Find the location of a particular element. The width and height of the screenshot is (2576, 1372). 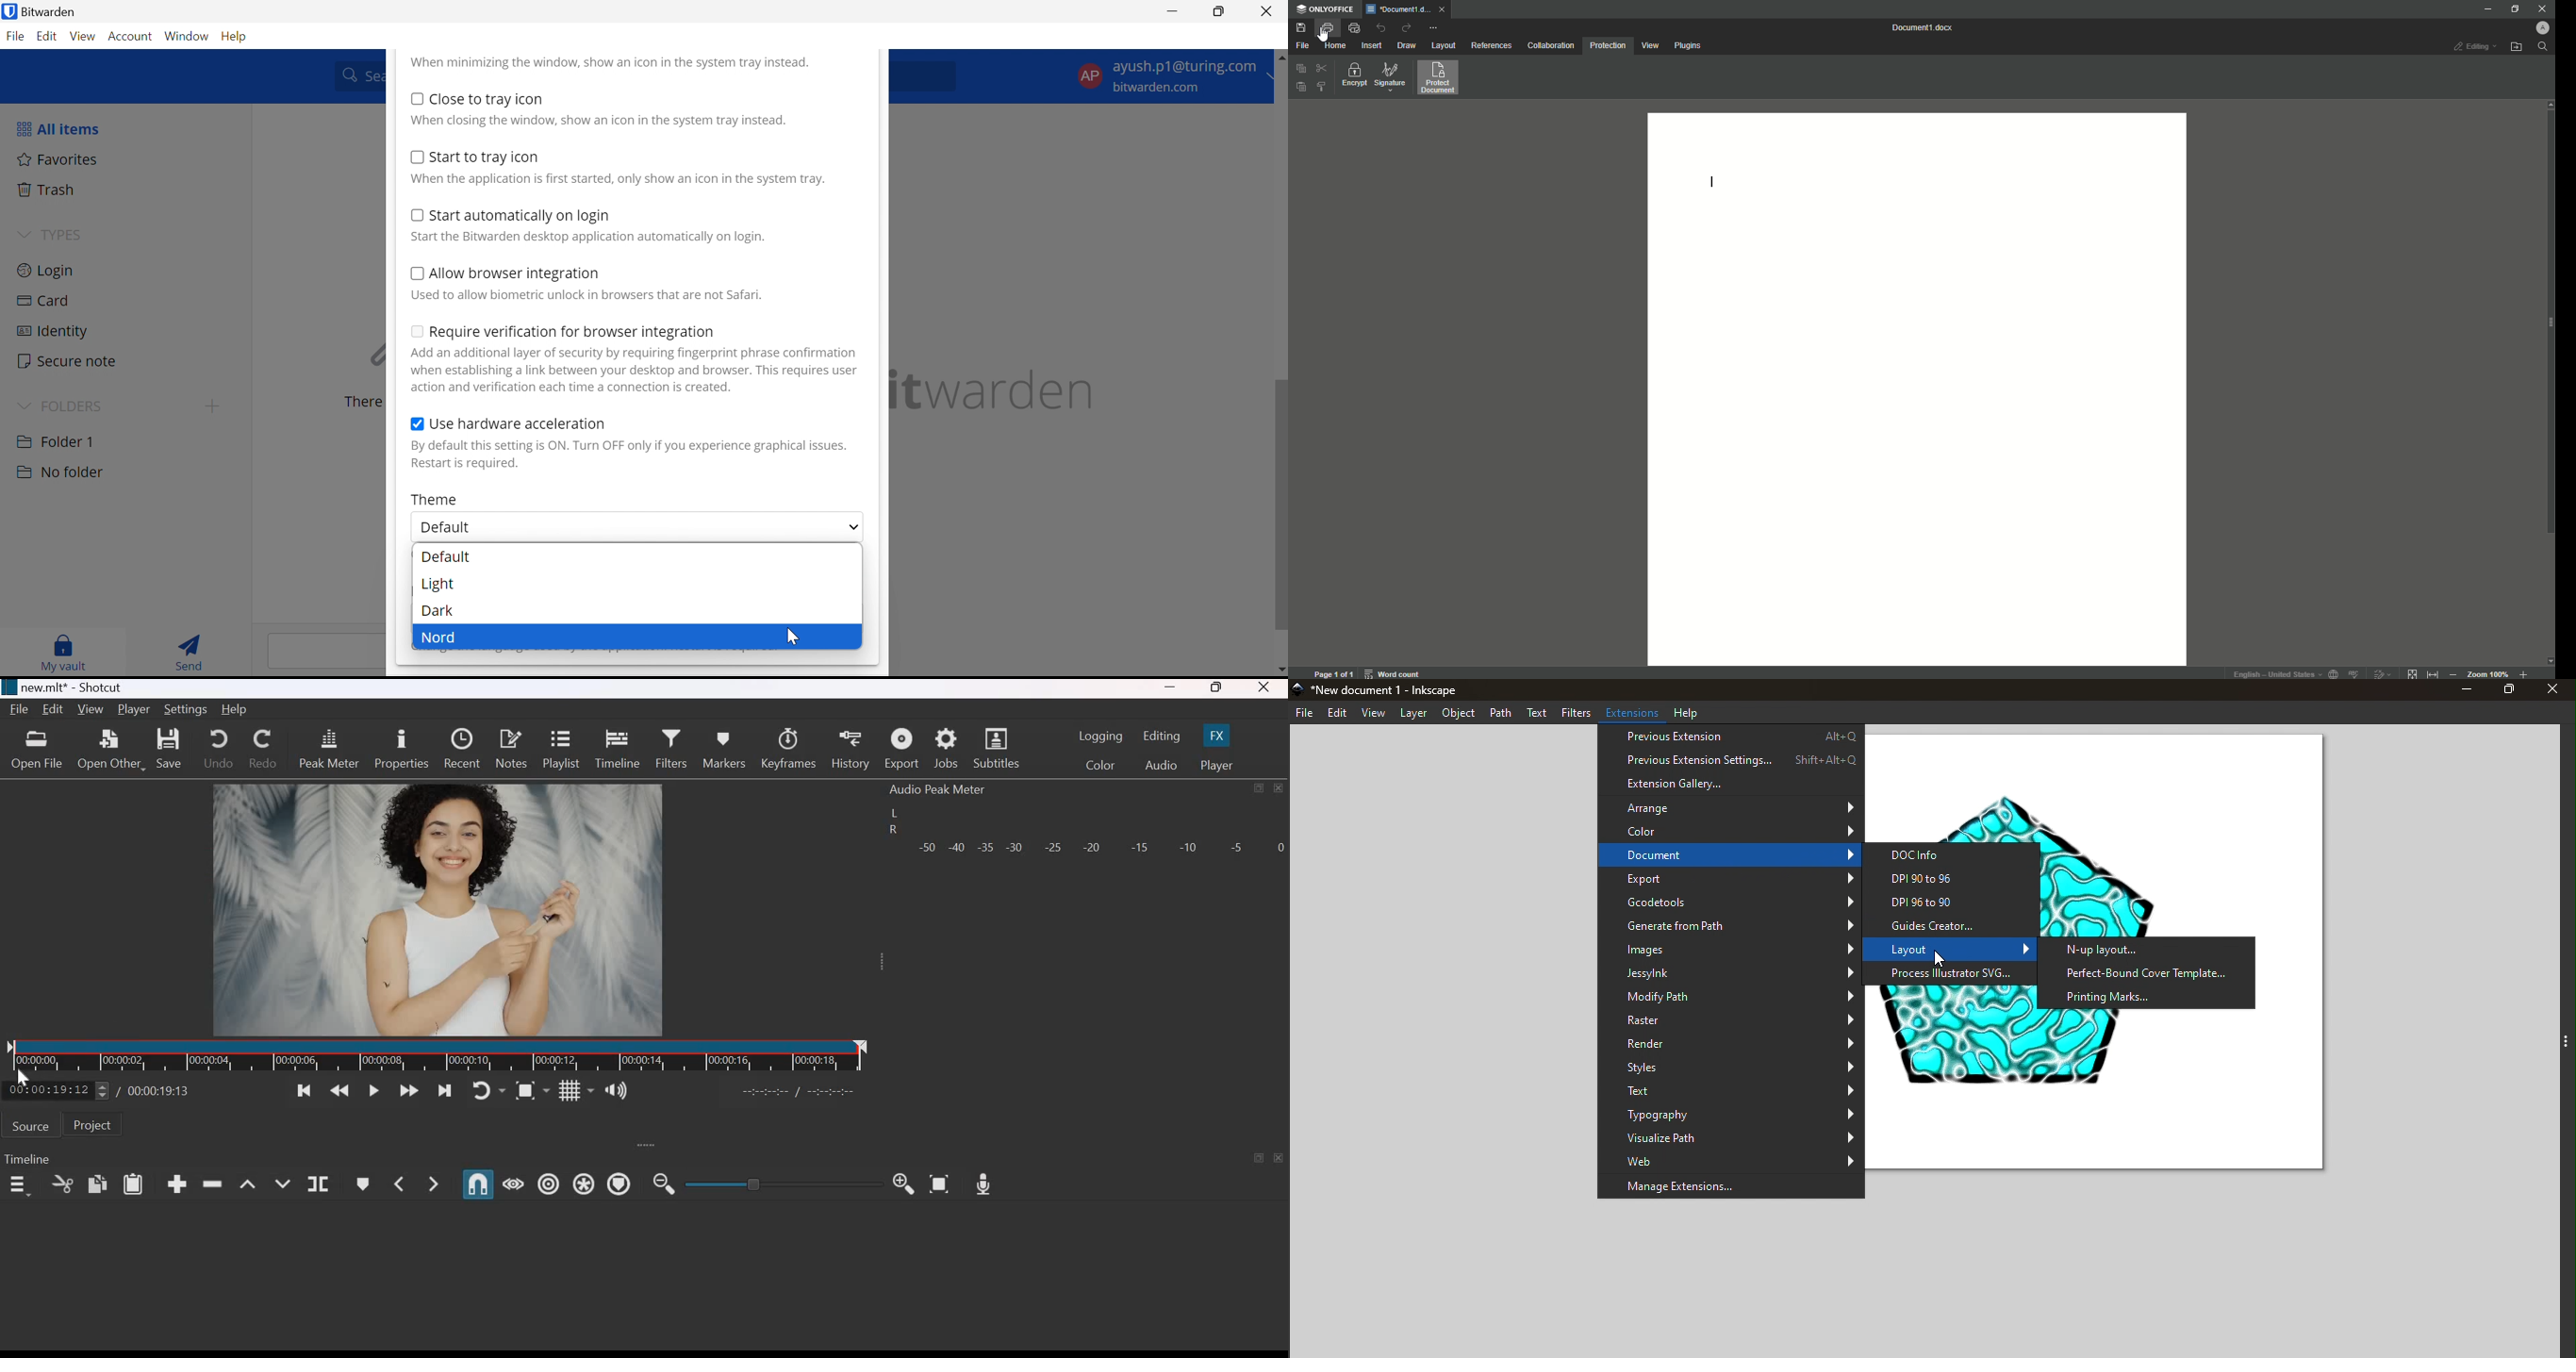

Previous Extension is located at coordinates (1730, 736).